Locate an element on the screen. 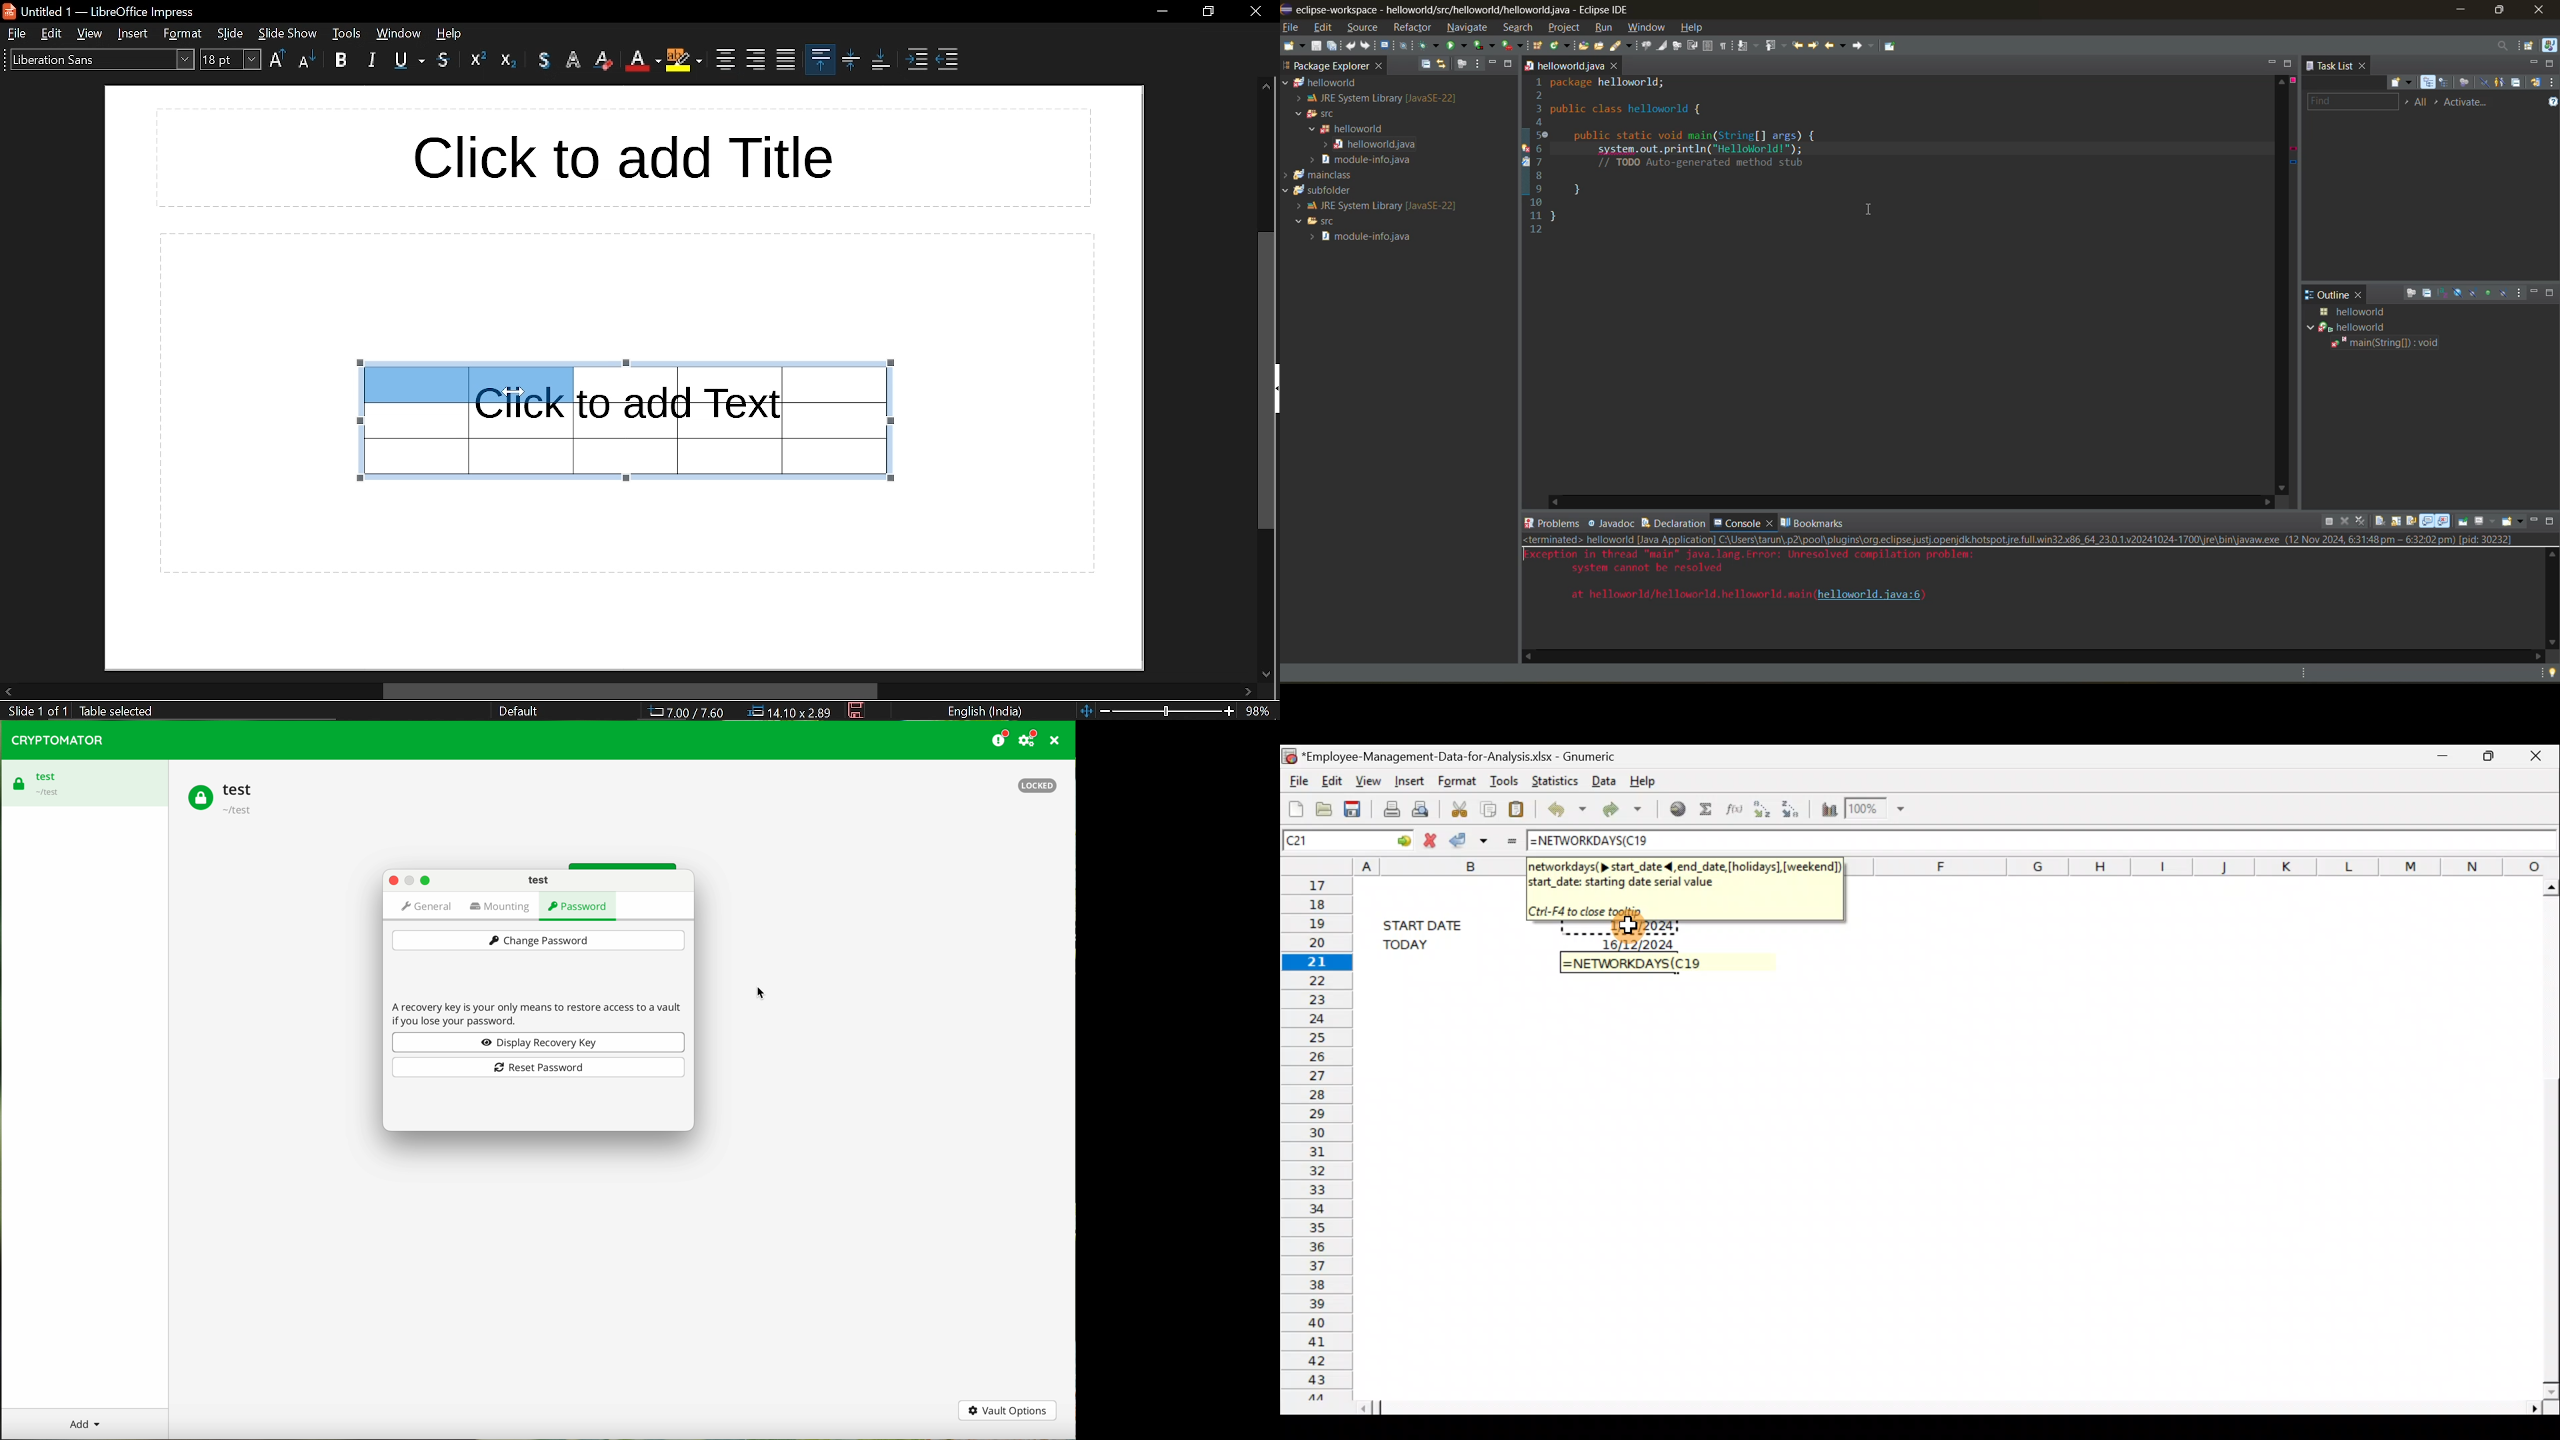 Image resolution: width=2576 pixels, height=1456 pixels. Cell name C21 is located at coordinates (1323, 839).